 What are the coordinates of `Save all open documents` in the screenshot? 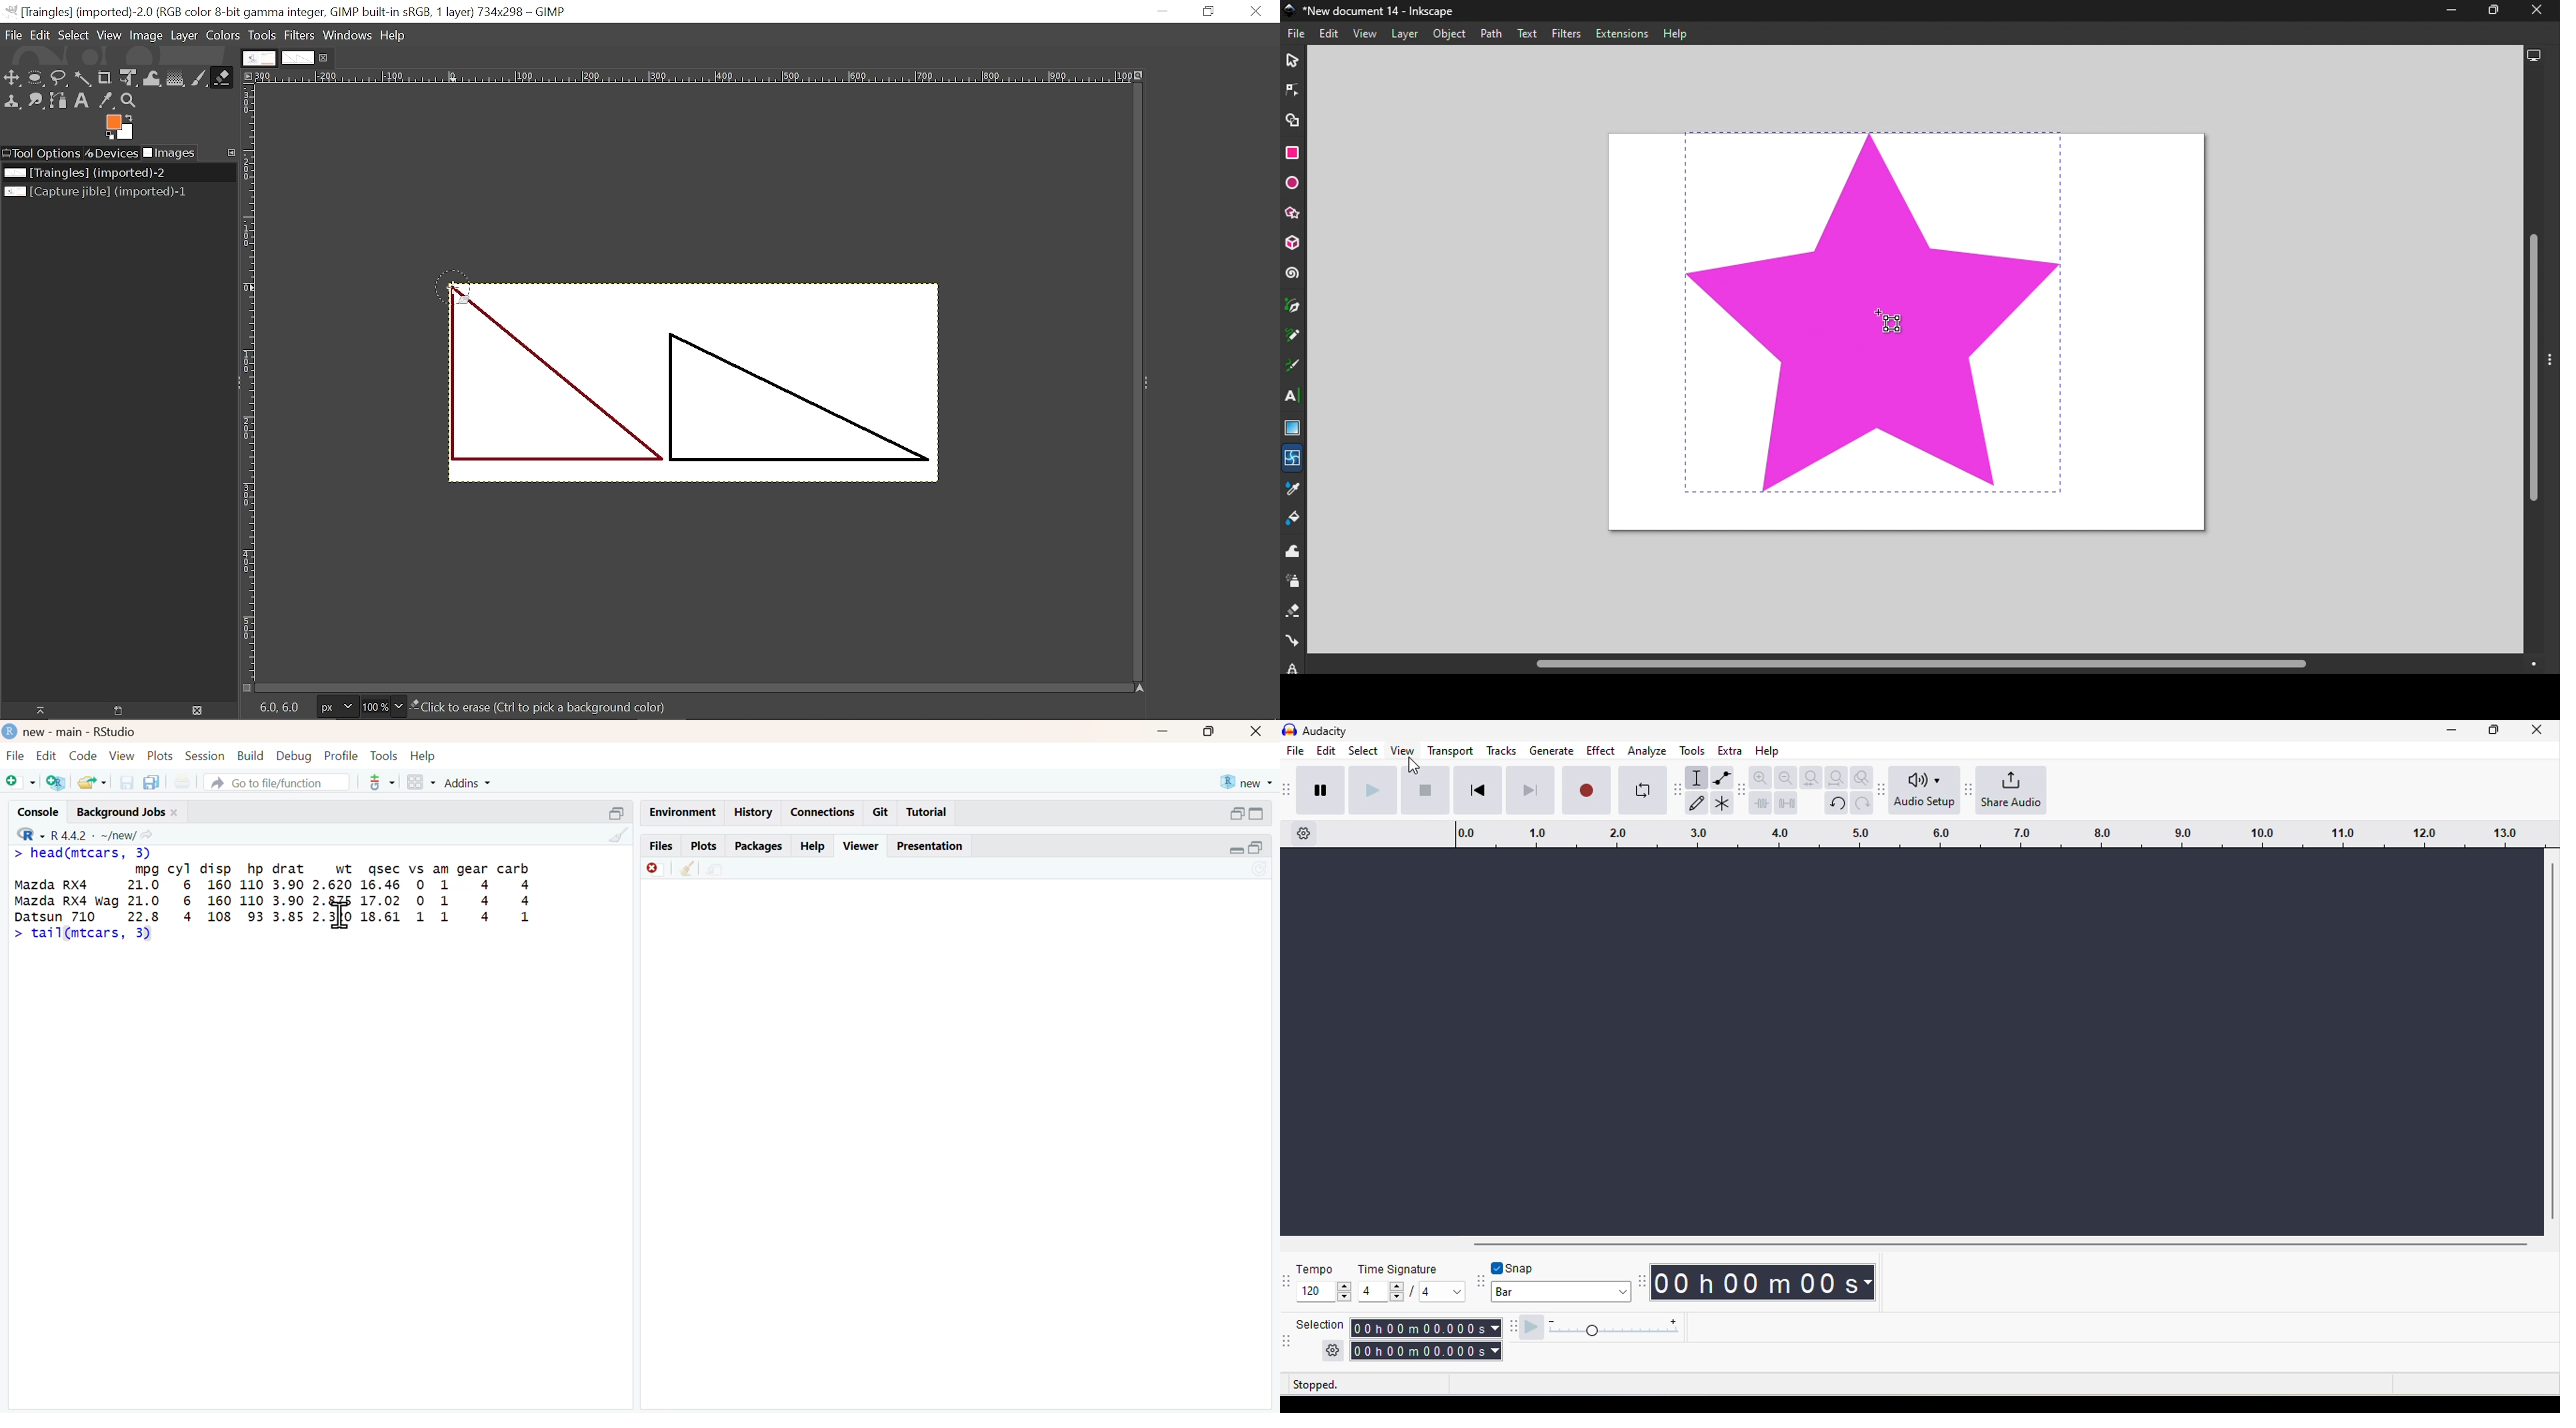 It's located at (151, 782).